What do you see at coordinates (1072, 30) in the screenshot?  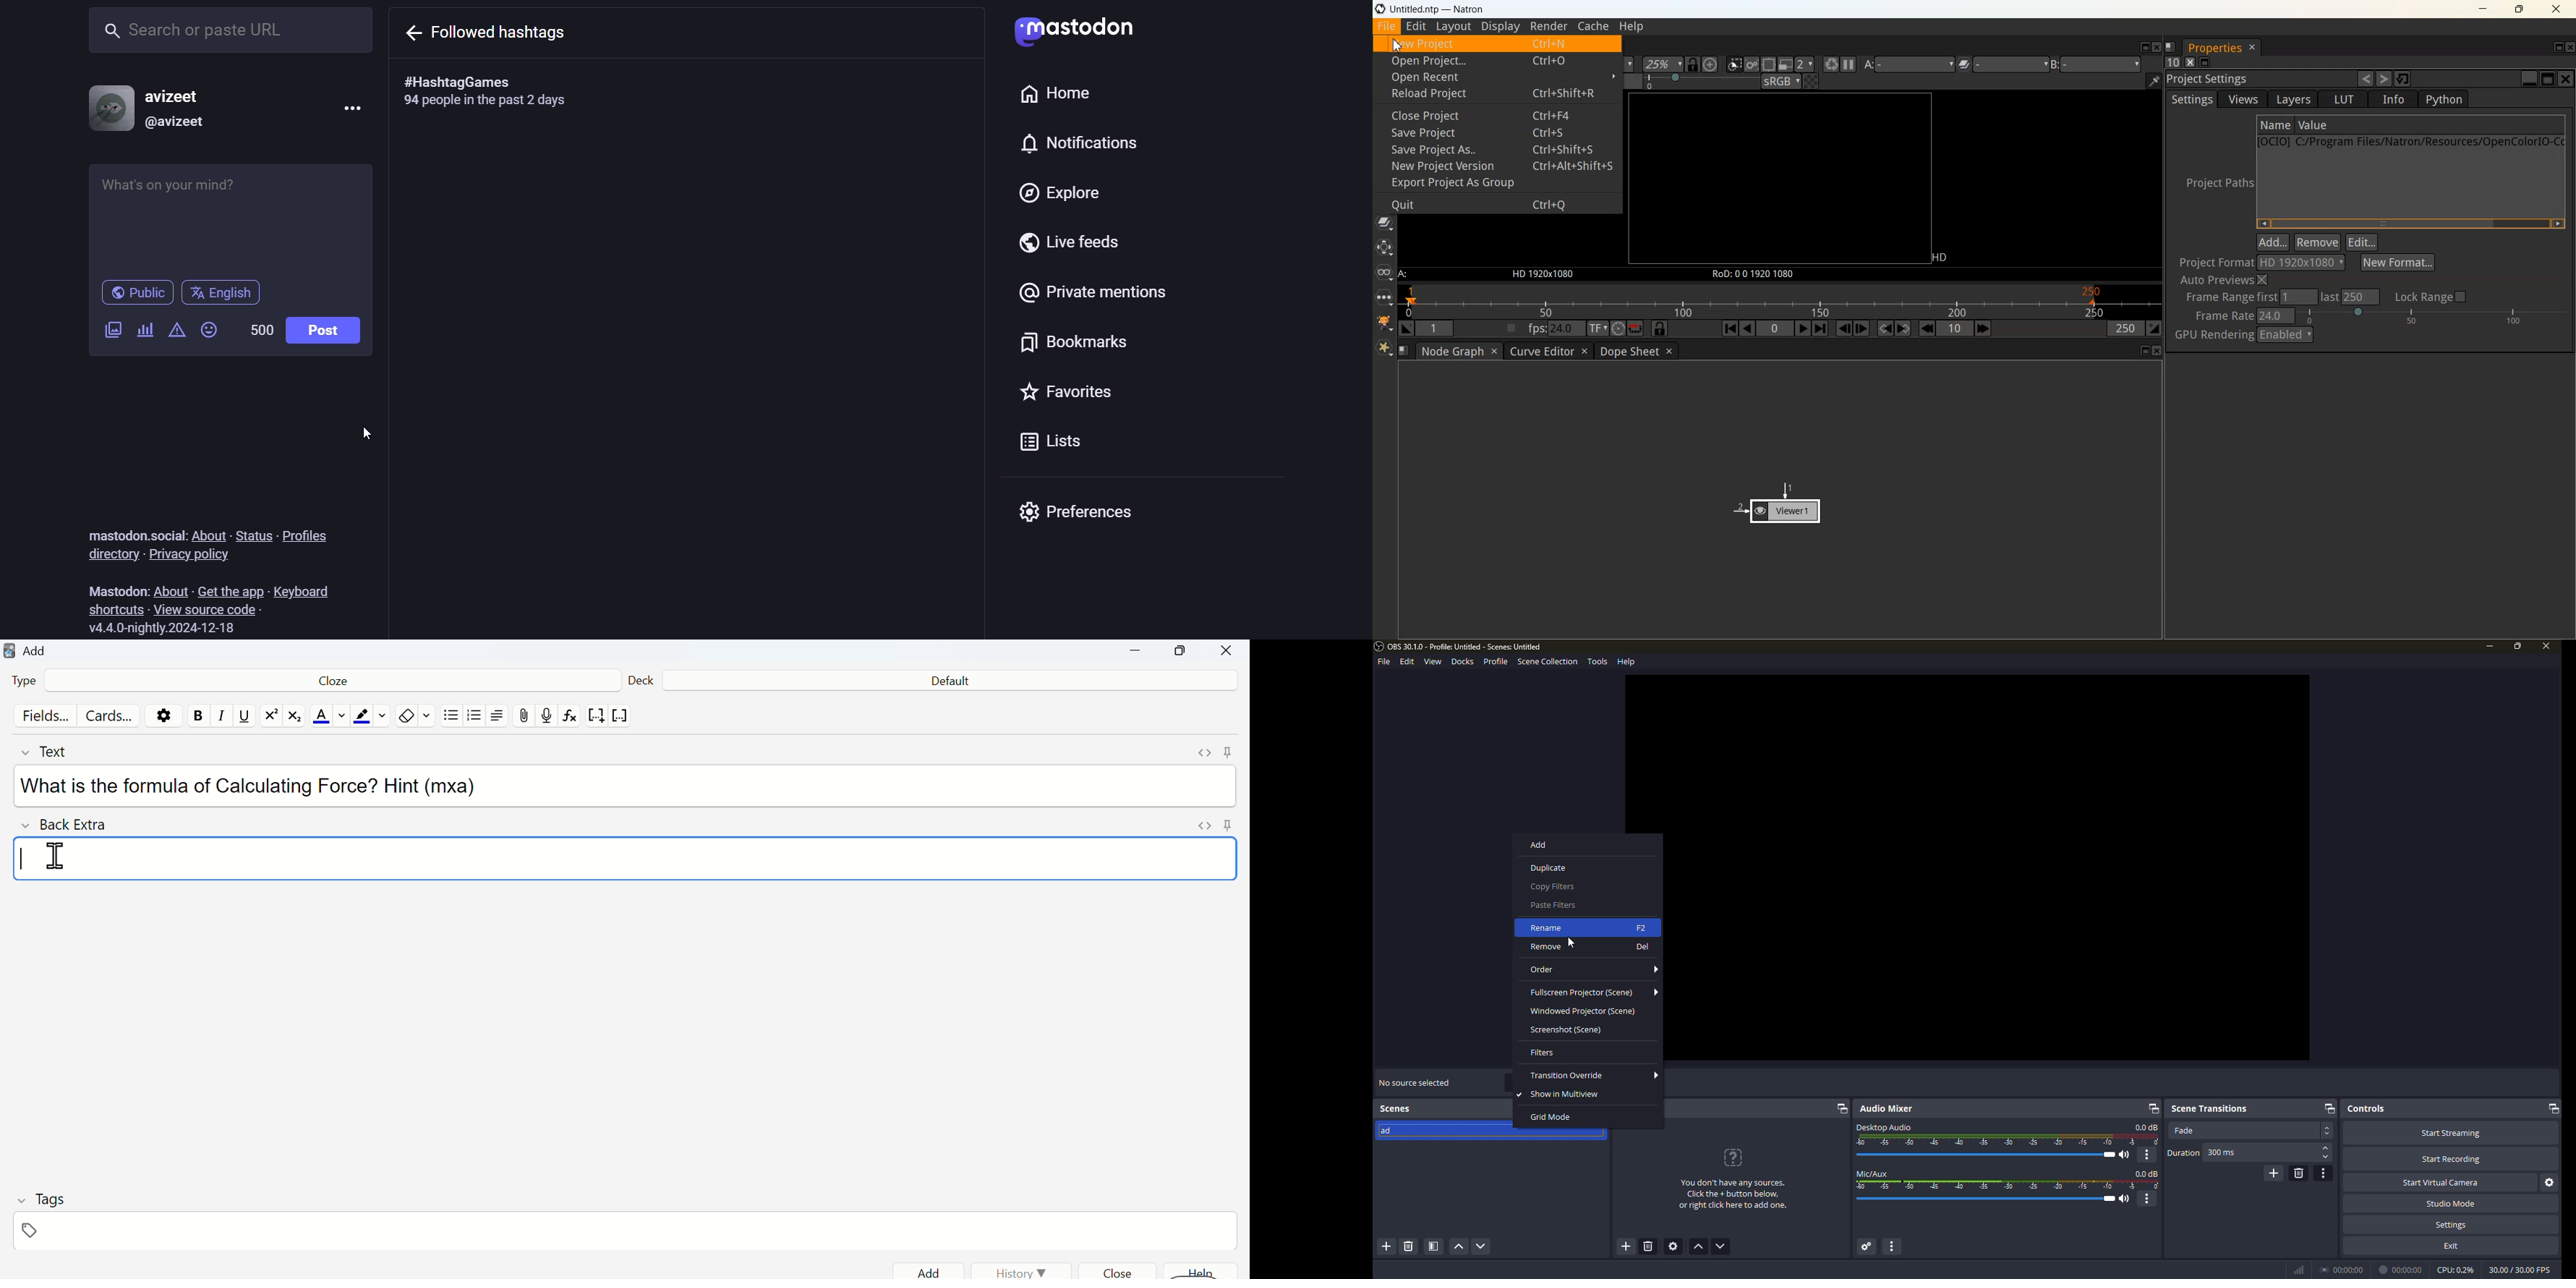 I see `Mastodon` at bounding box center [1072, 30].